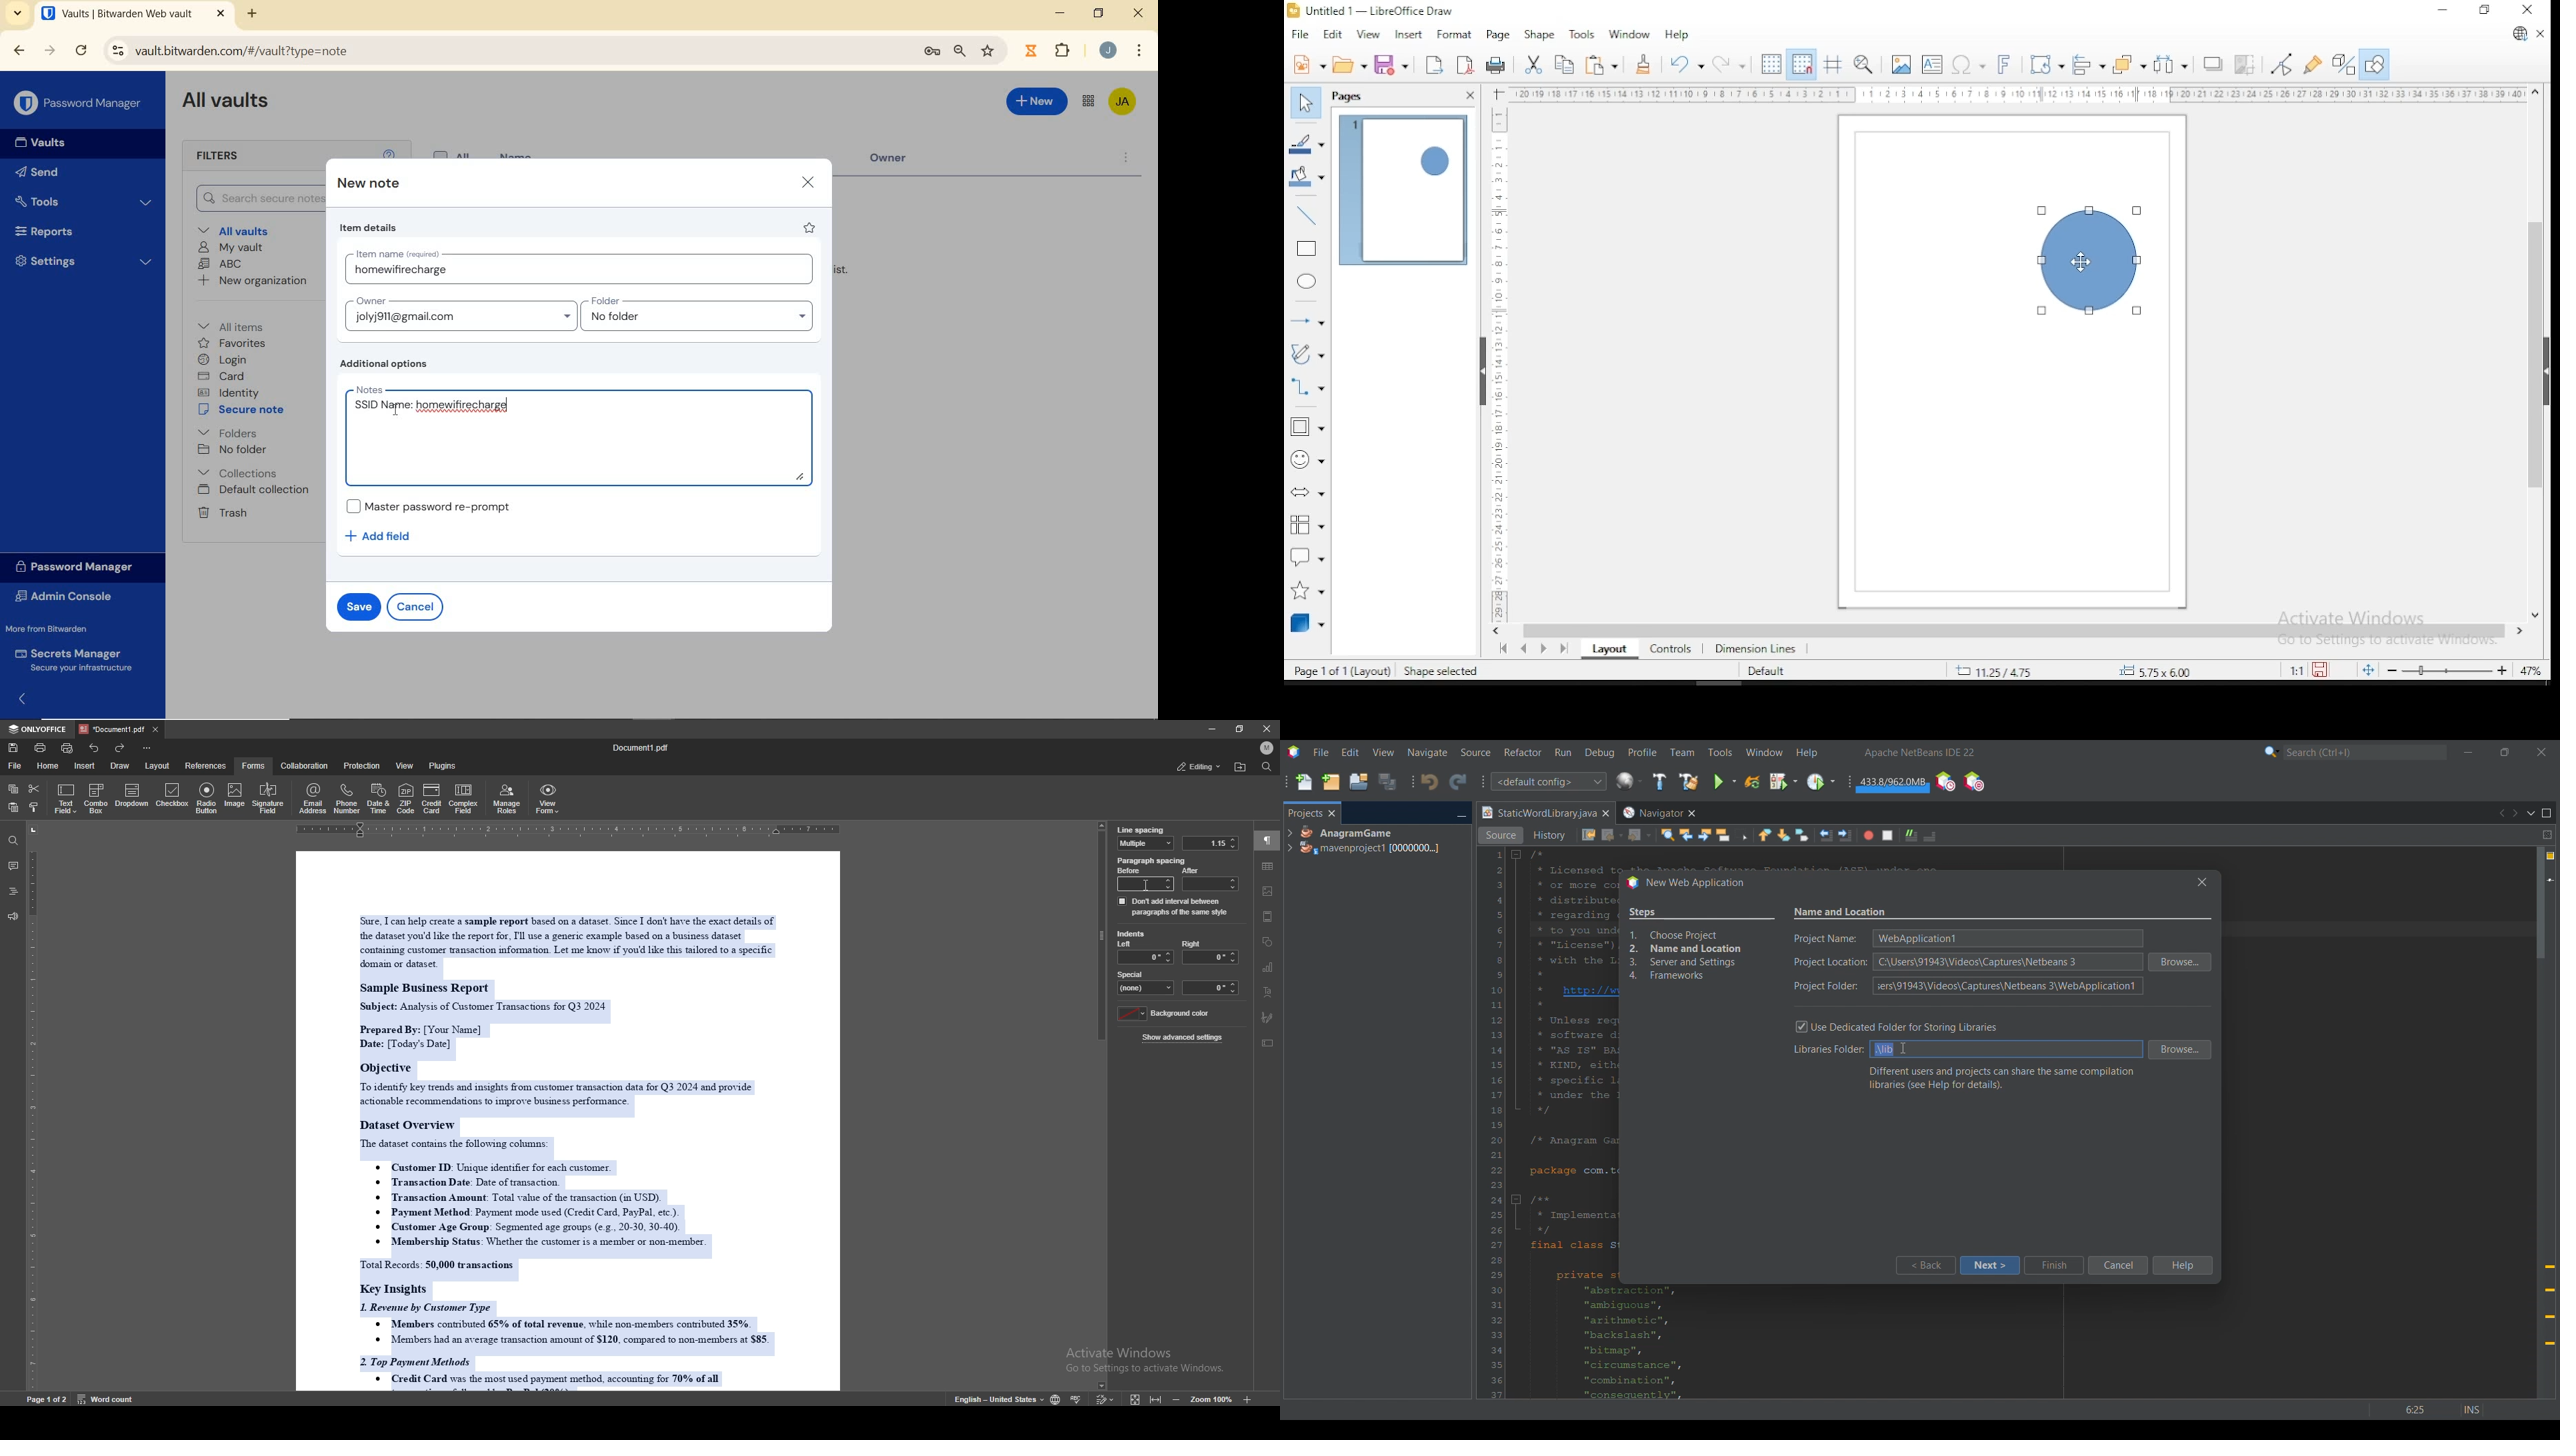 This screenshot has width=2576, height=1456. What do you see at coordinates (1728, 63) in the screenshot?
I see `redo` at bounding box center [1728, 63].